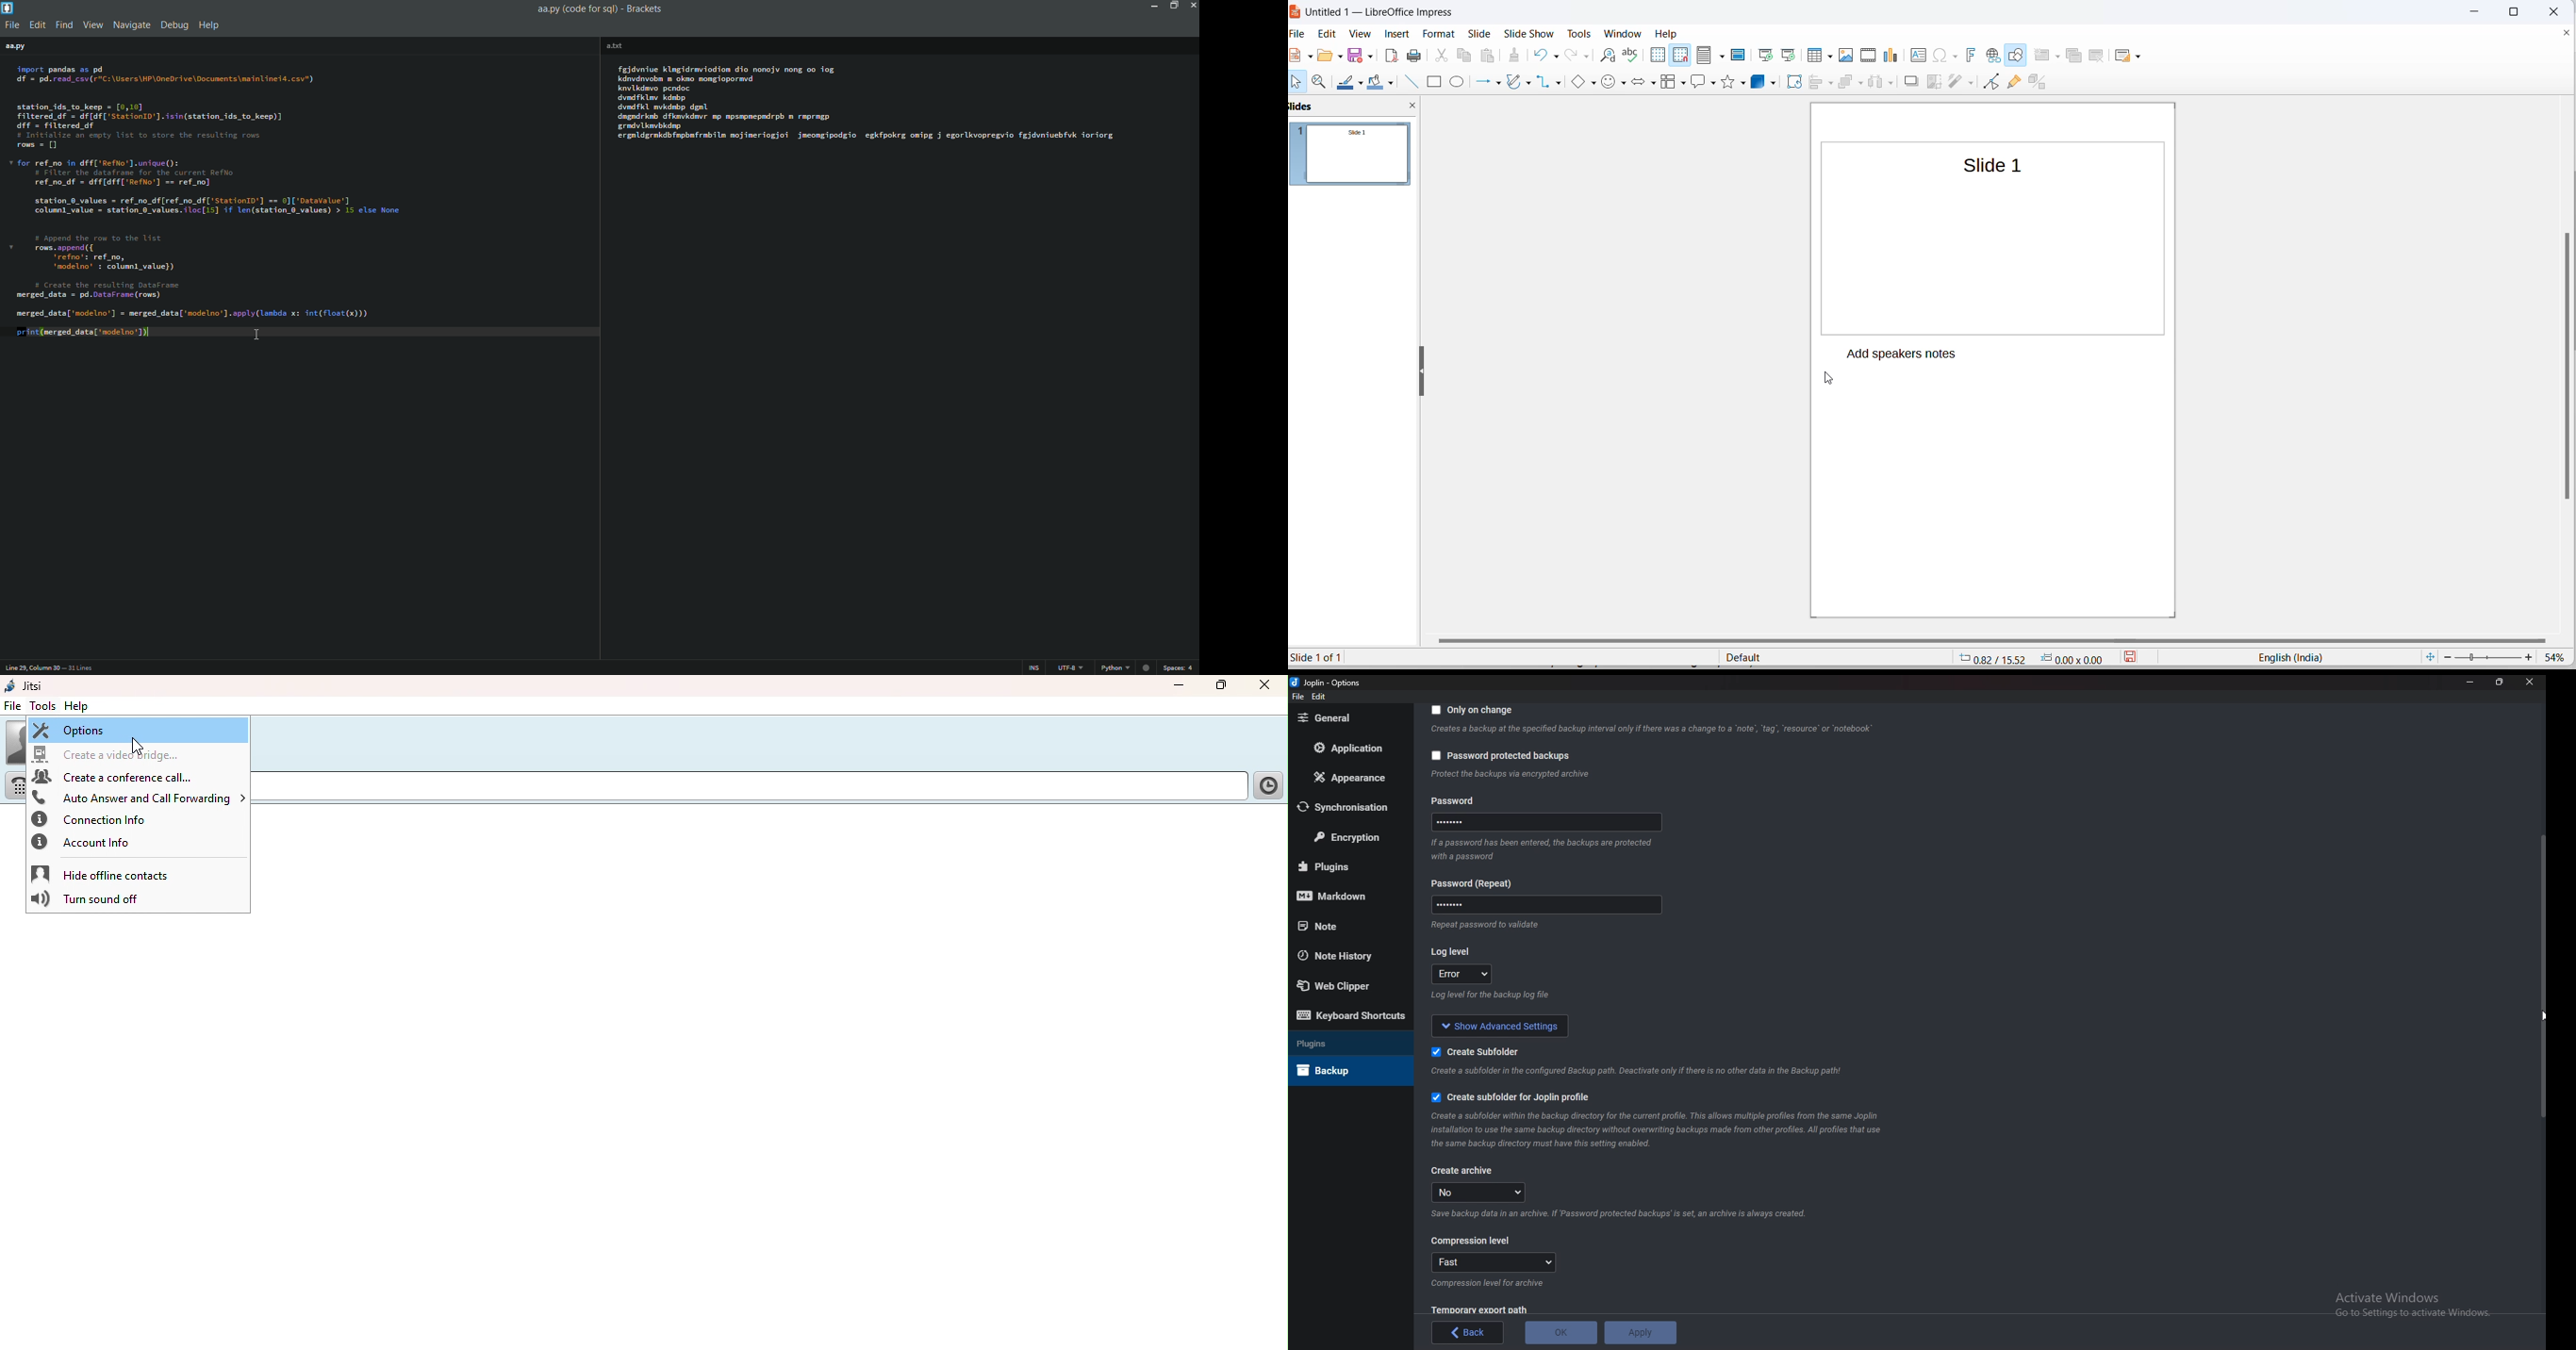 The image size is (2576, 1372). Describe the element at coordinates (598, 9) in the screenshot. I see `aa.py(code for sql) brackets` at that location.